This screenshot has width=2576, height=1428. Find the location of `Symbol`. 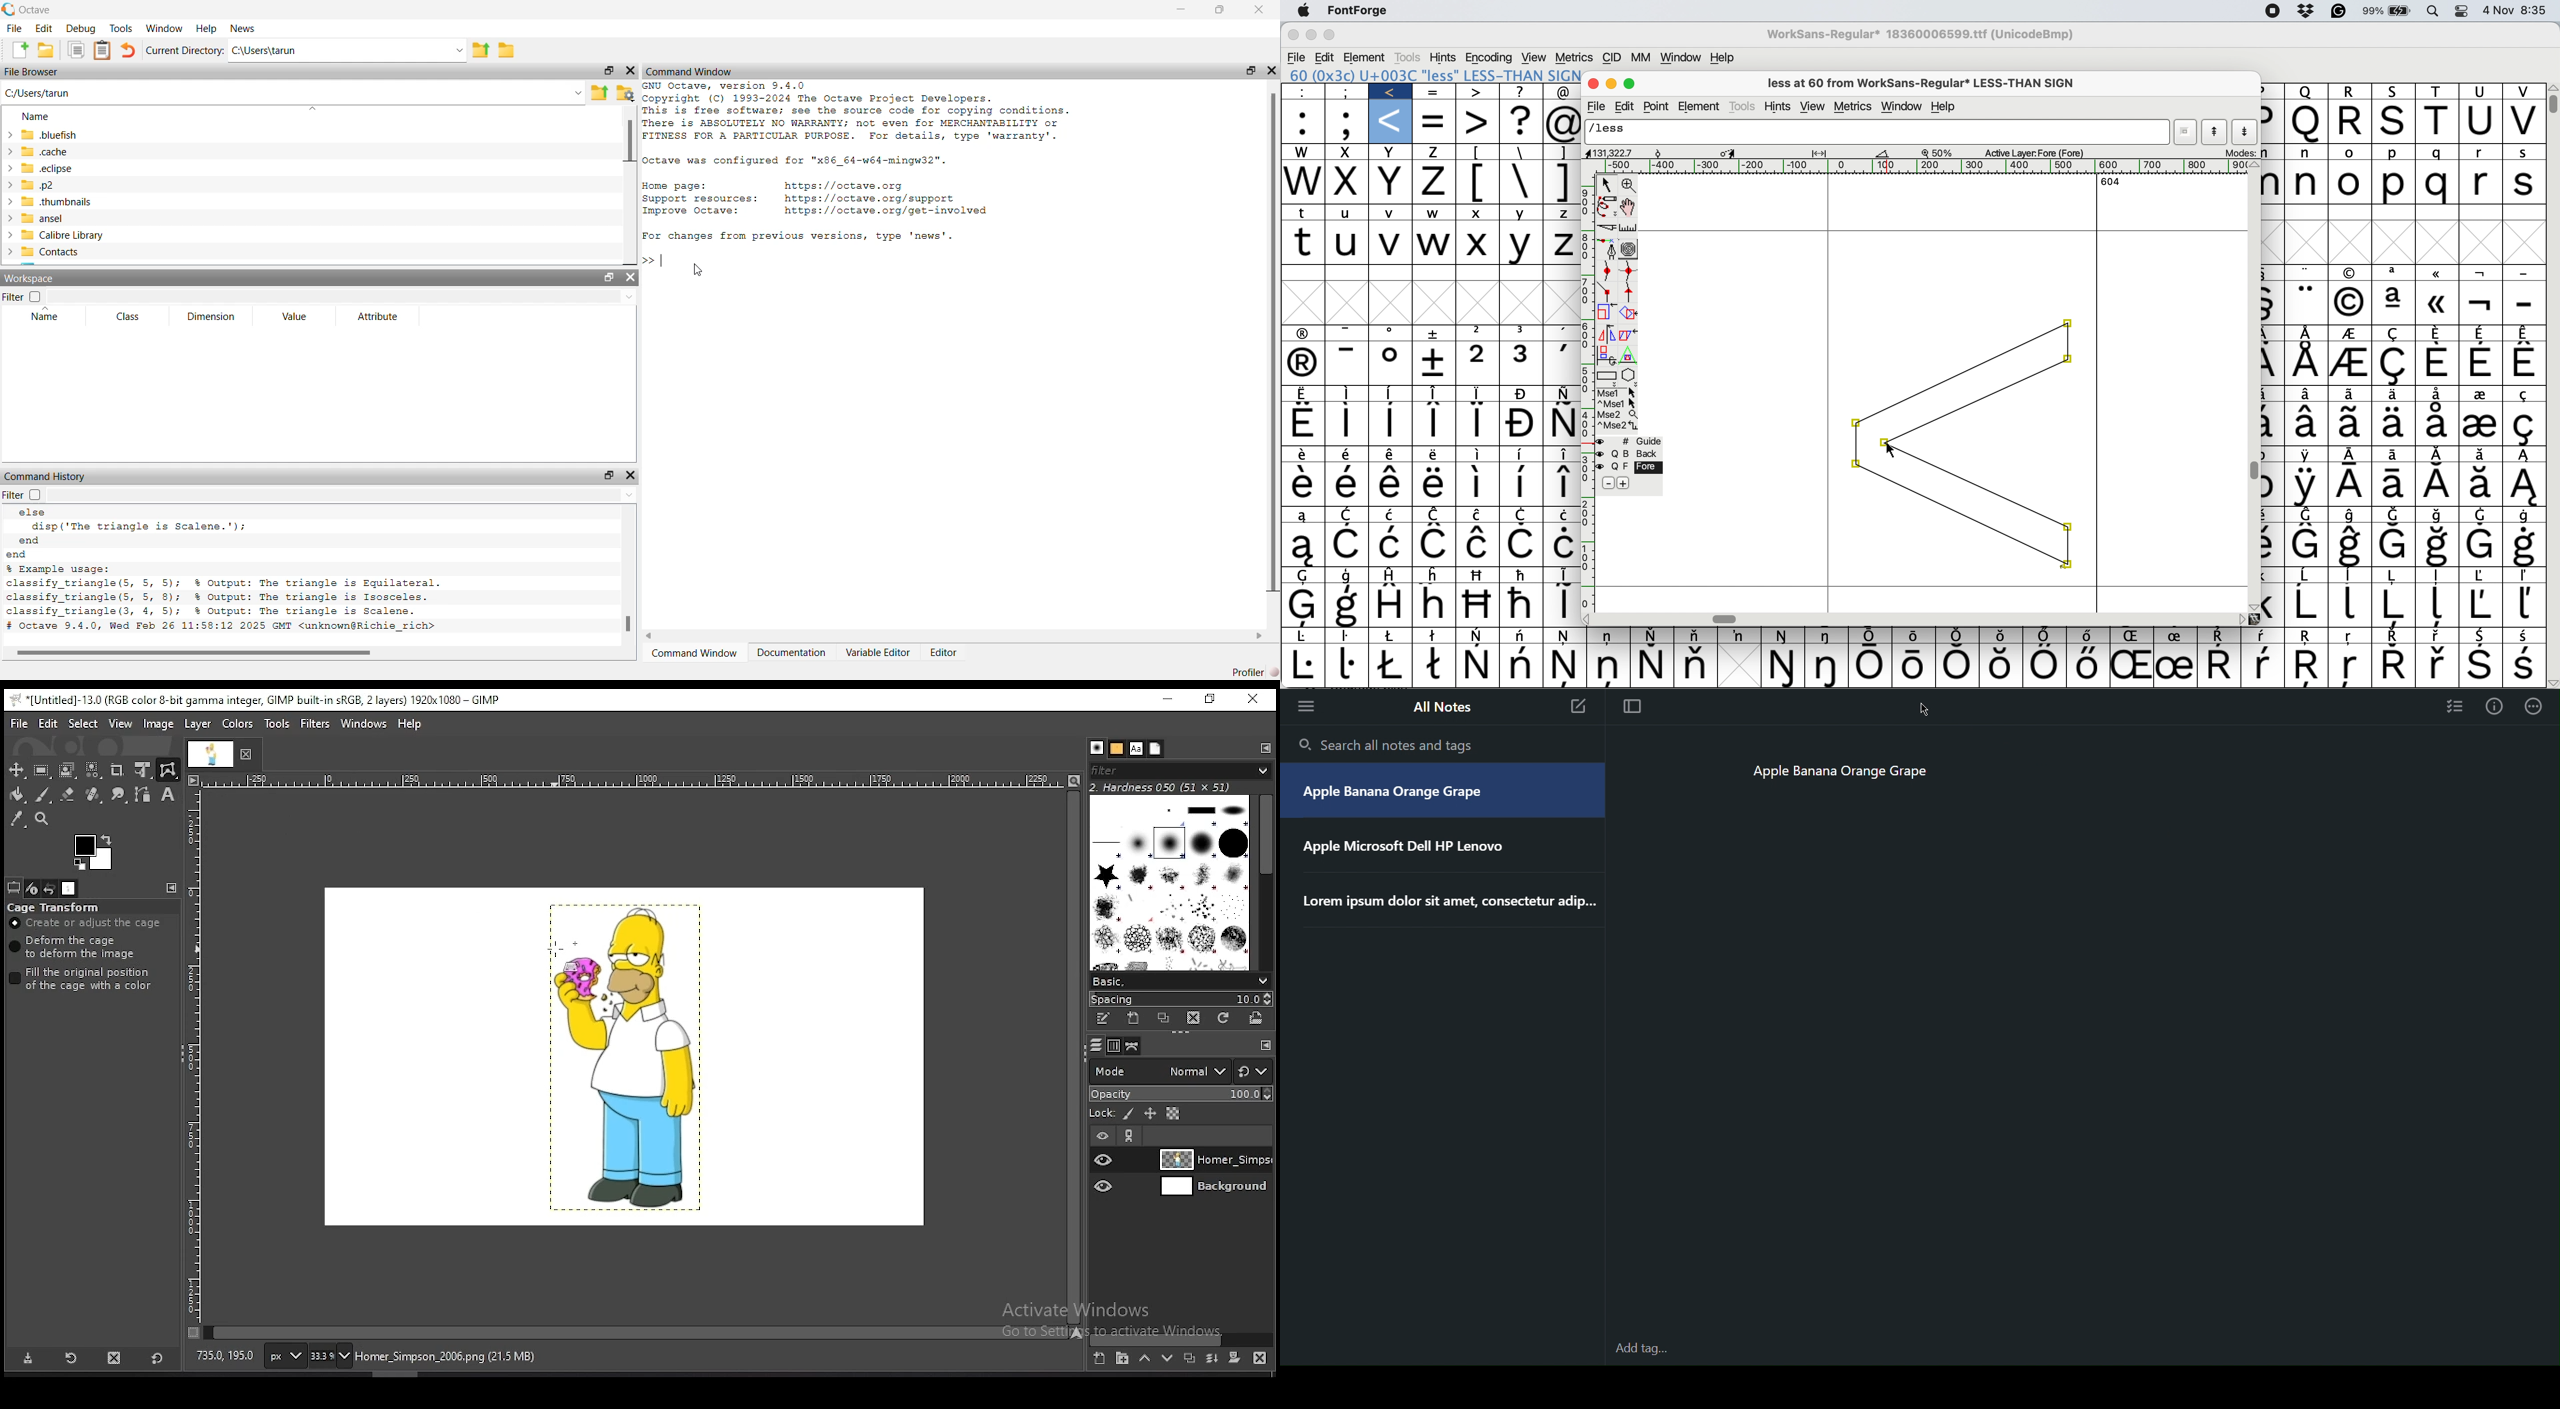

Symbol is located at coordinates (2350, 301).